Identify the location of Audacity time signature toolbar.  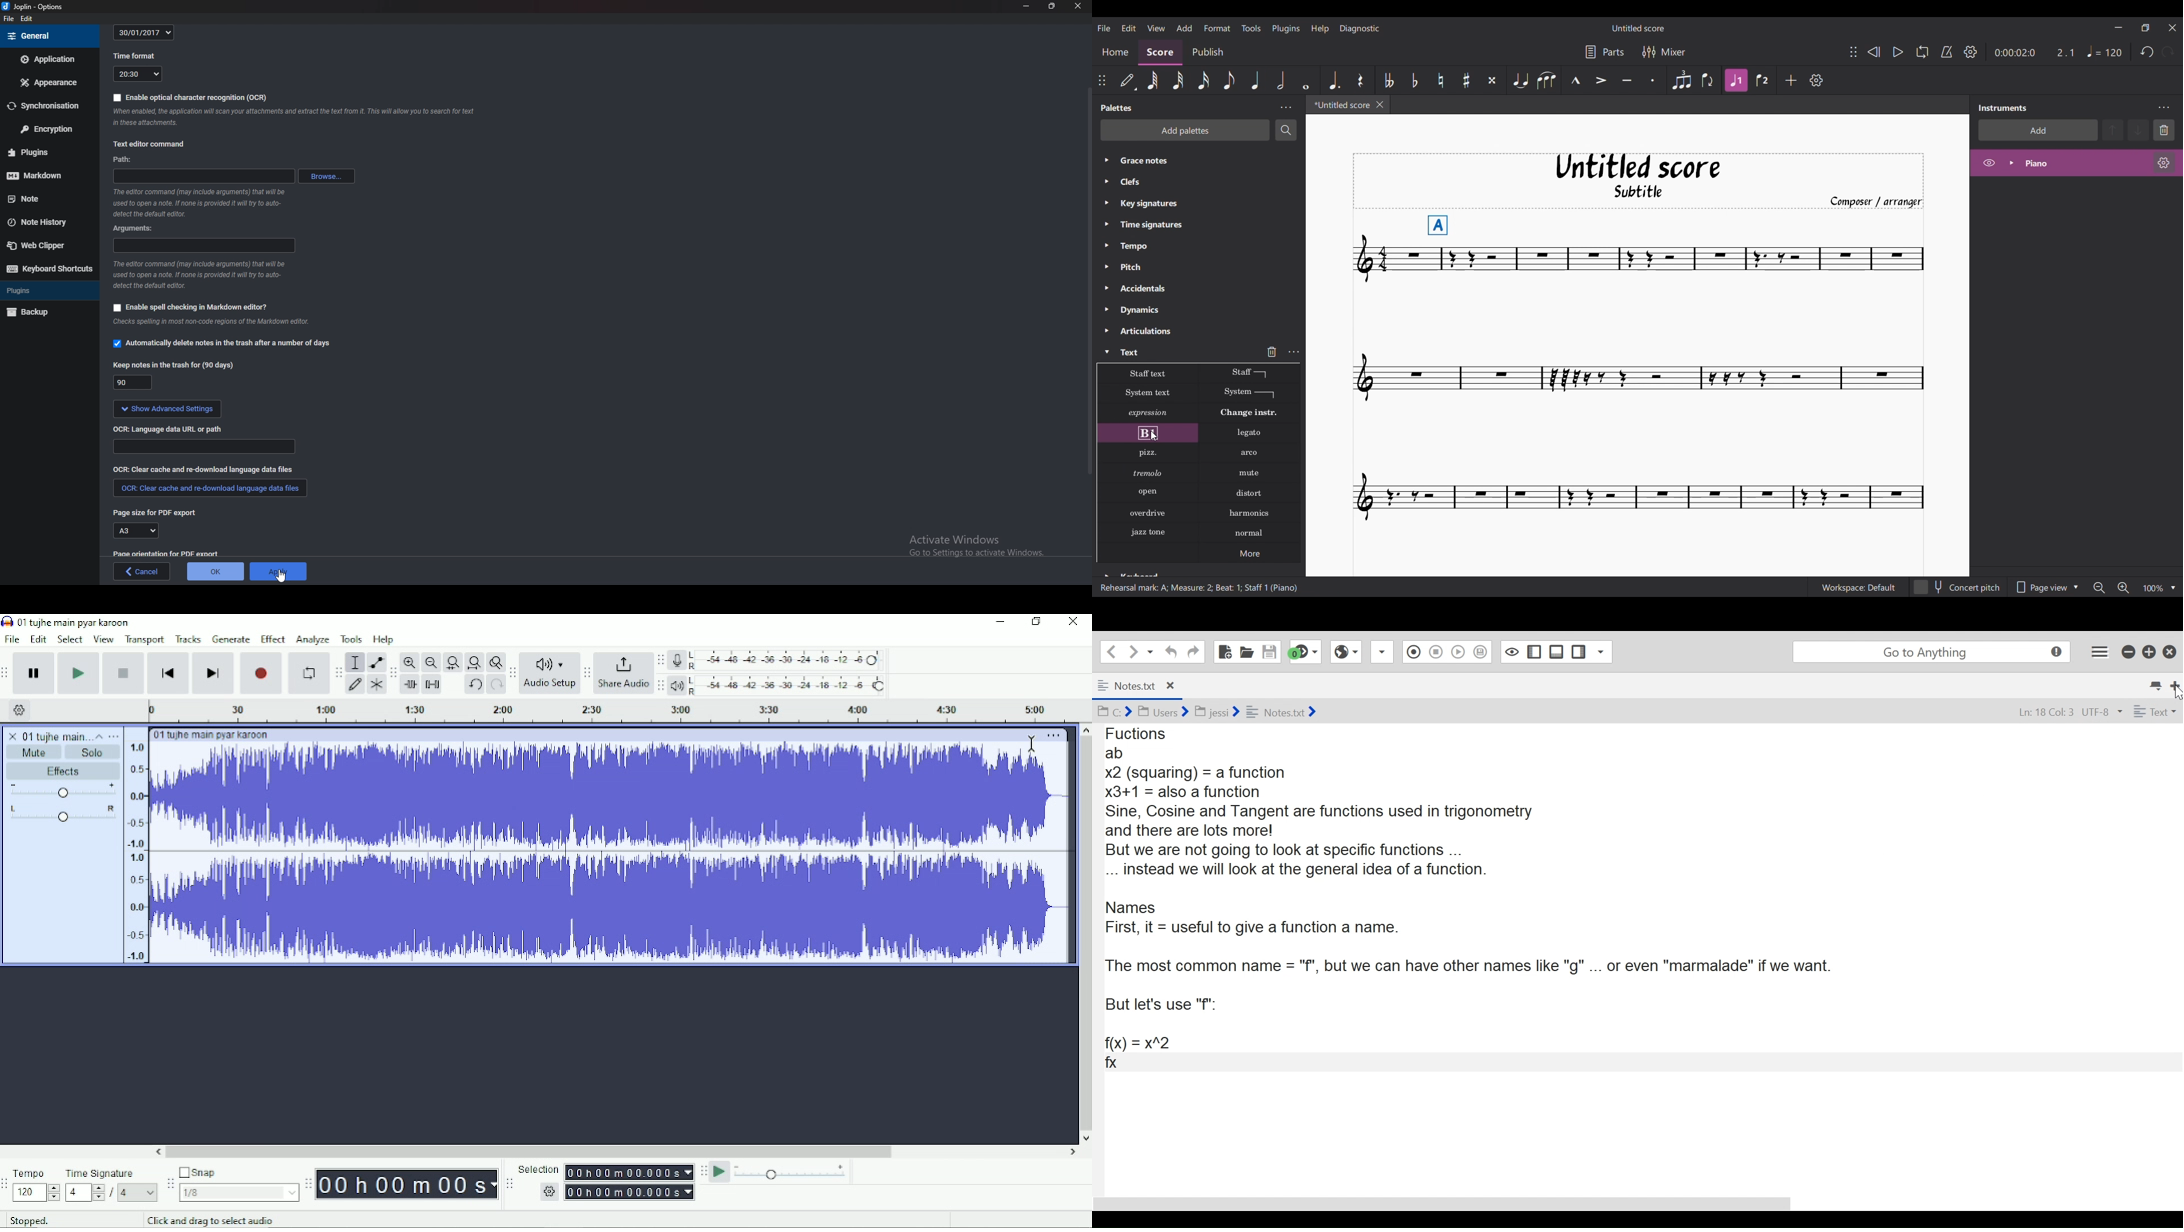
(5, 1185).